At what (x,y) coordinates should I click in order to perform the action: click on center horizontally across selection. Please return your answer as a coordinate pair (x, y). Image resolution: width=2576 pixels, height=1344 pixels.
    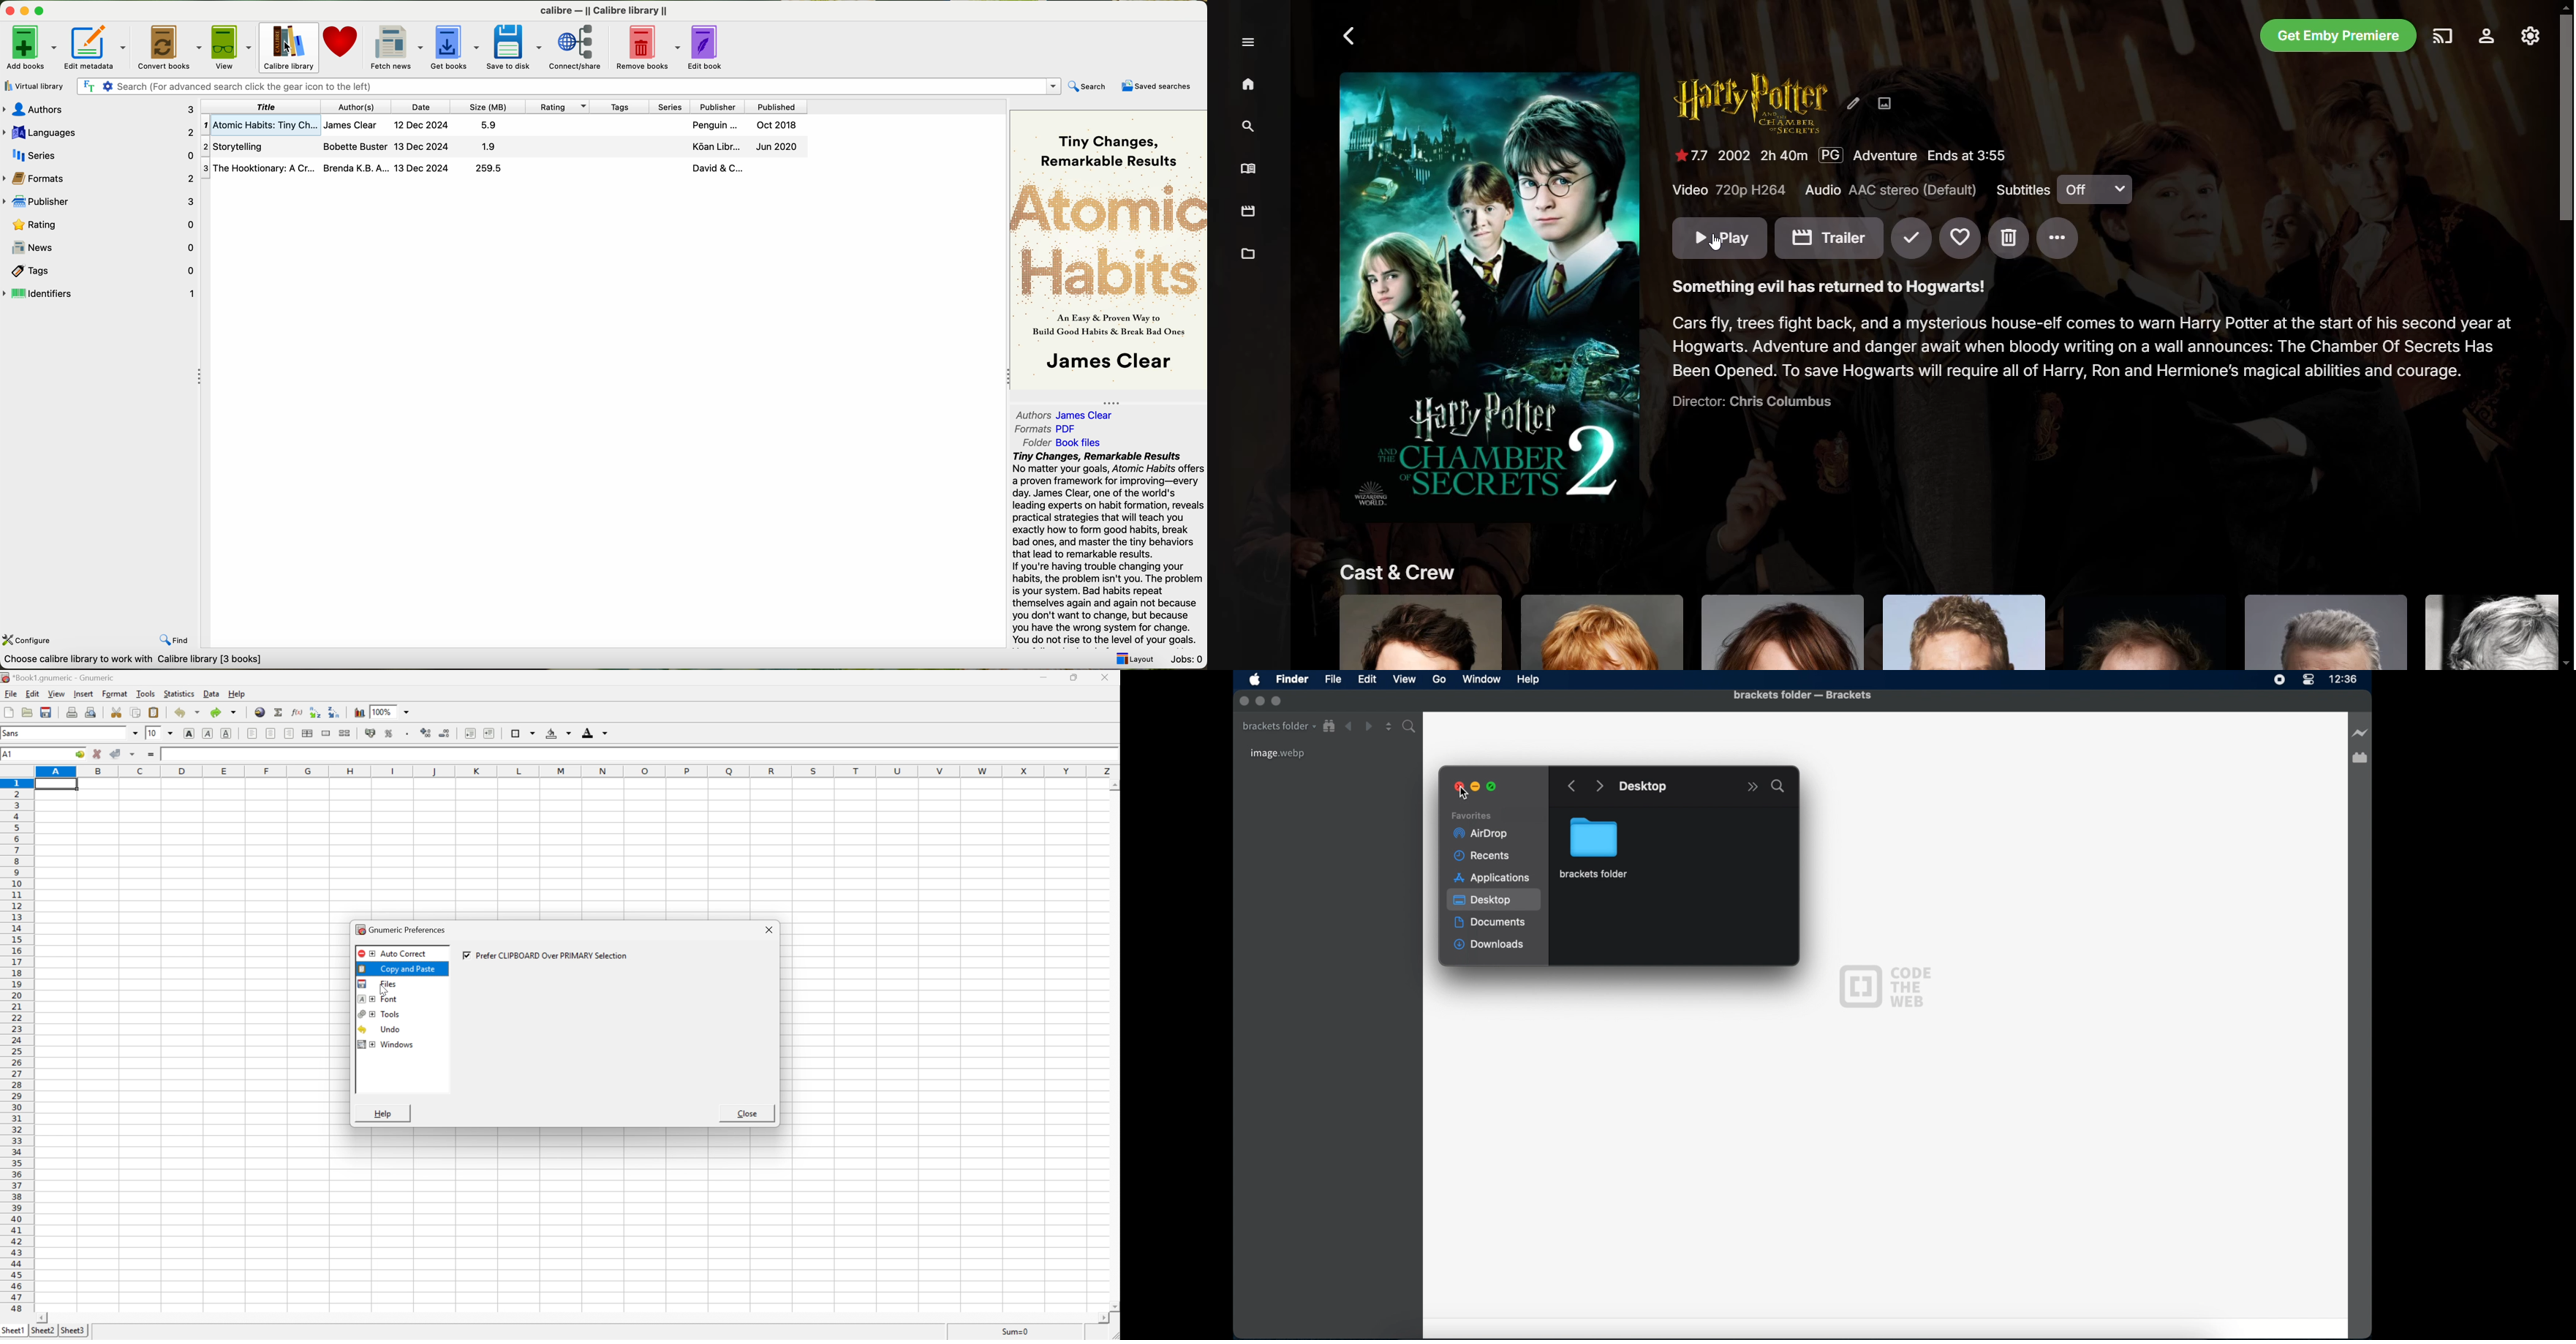
    Looking at the image, I should click on (308, 731).